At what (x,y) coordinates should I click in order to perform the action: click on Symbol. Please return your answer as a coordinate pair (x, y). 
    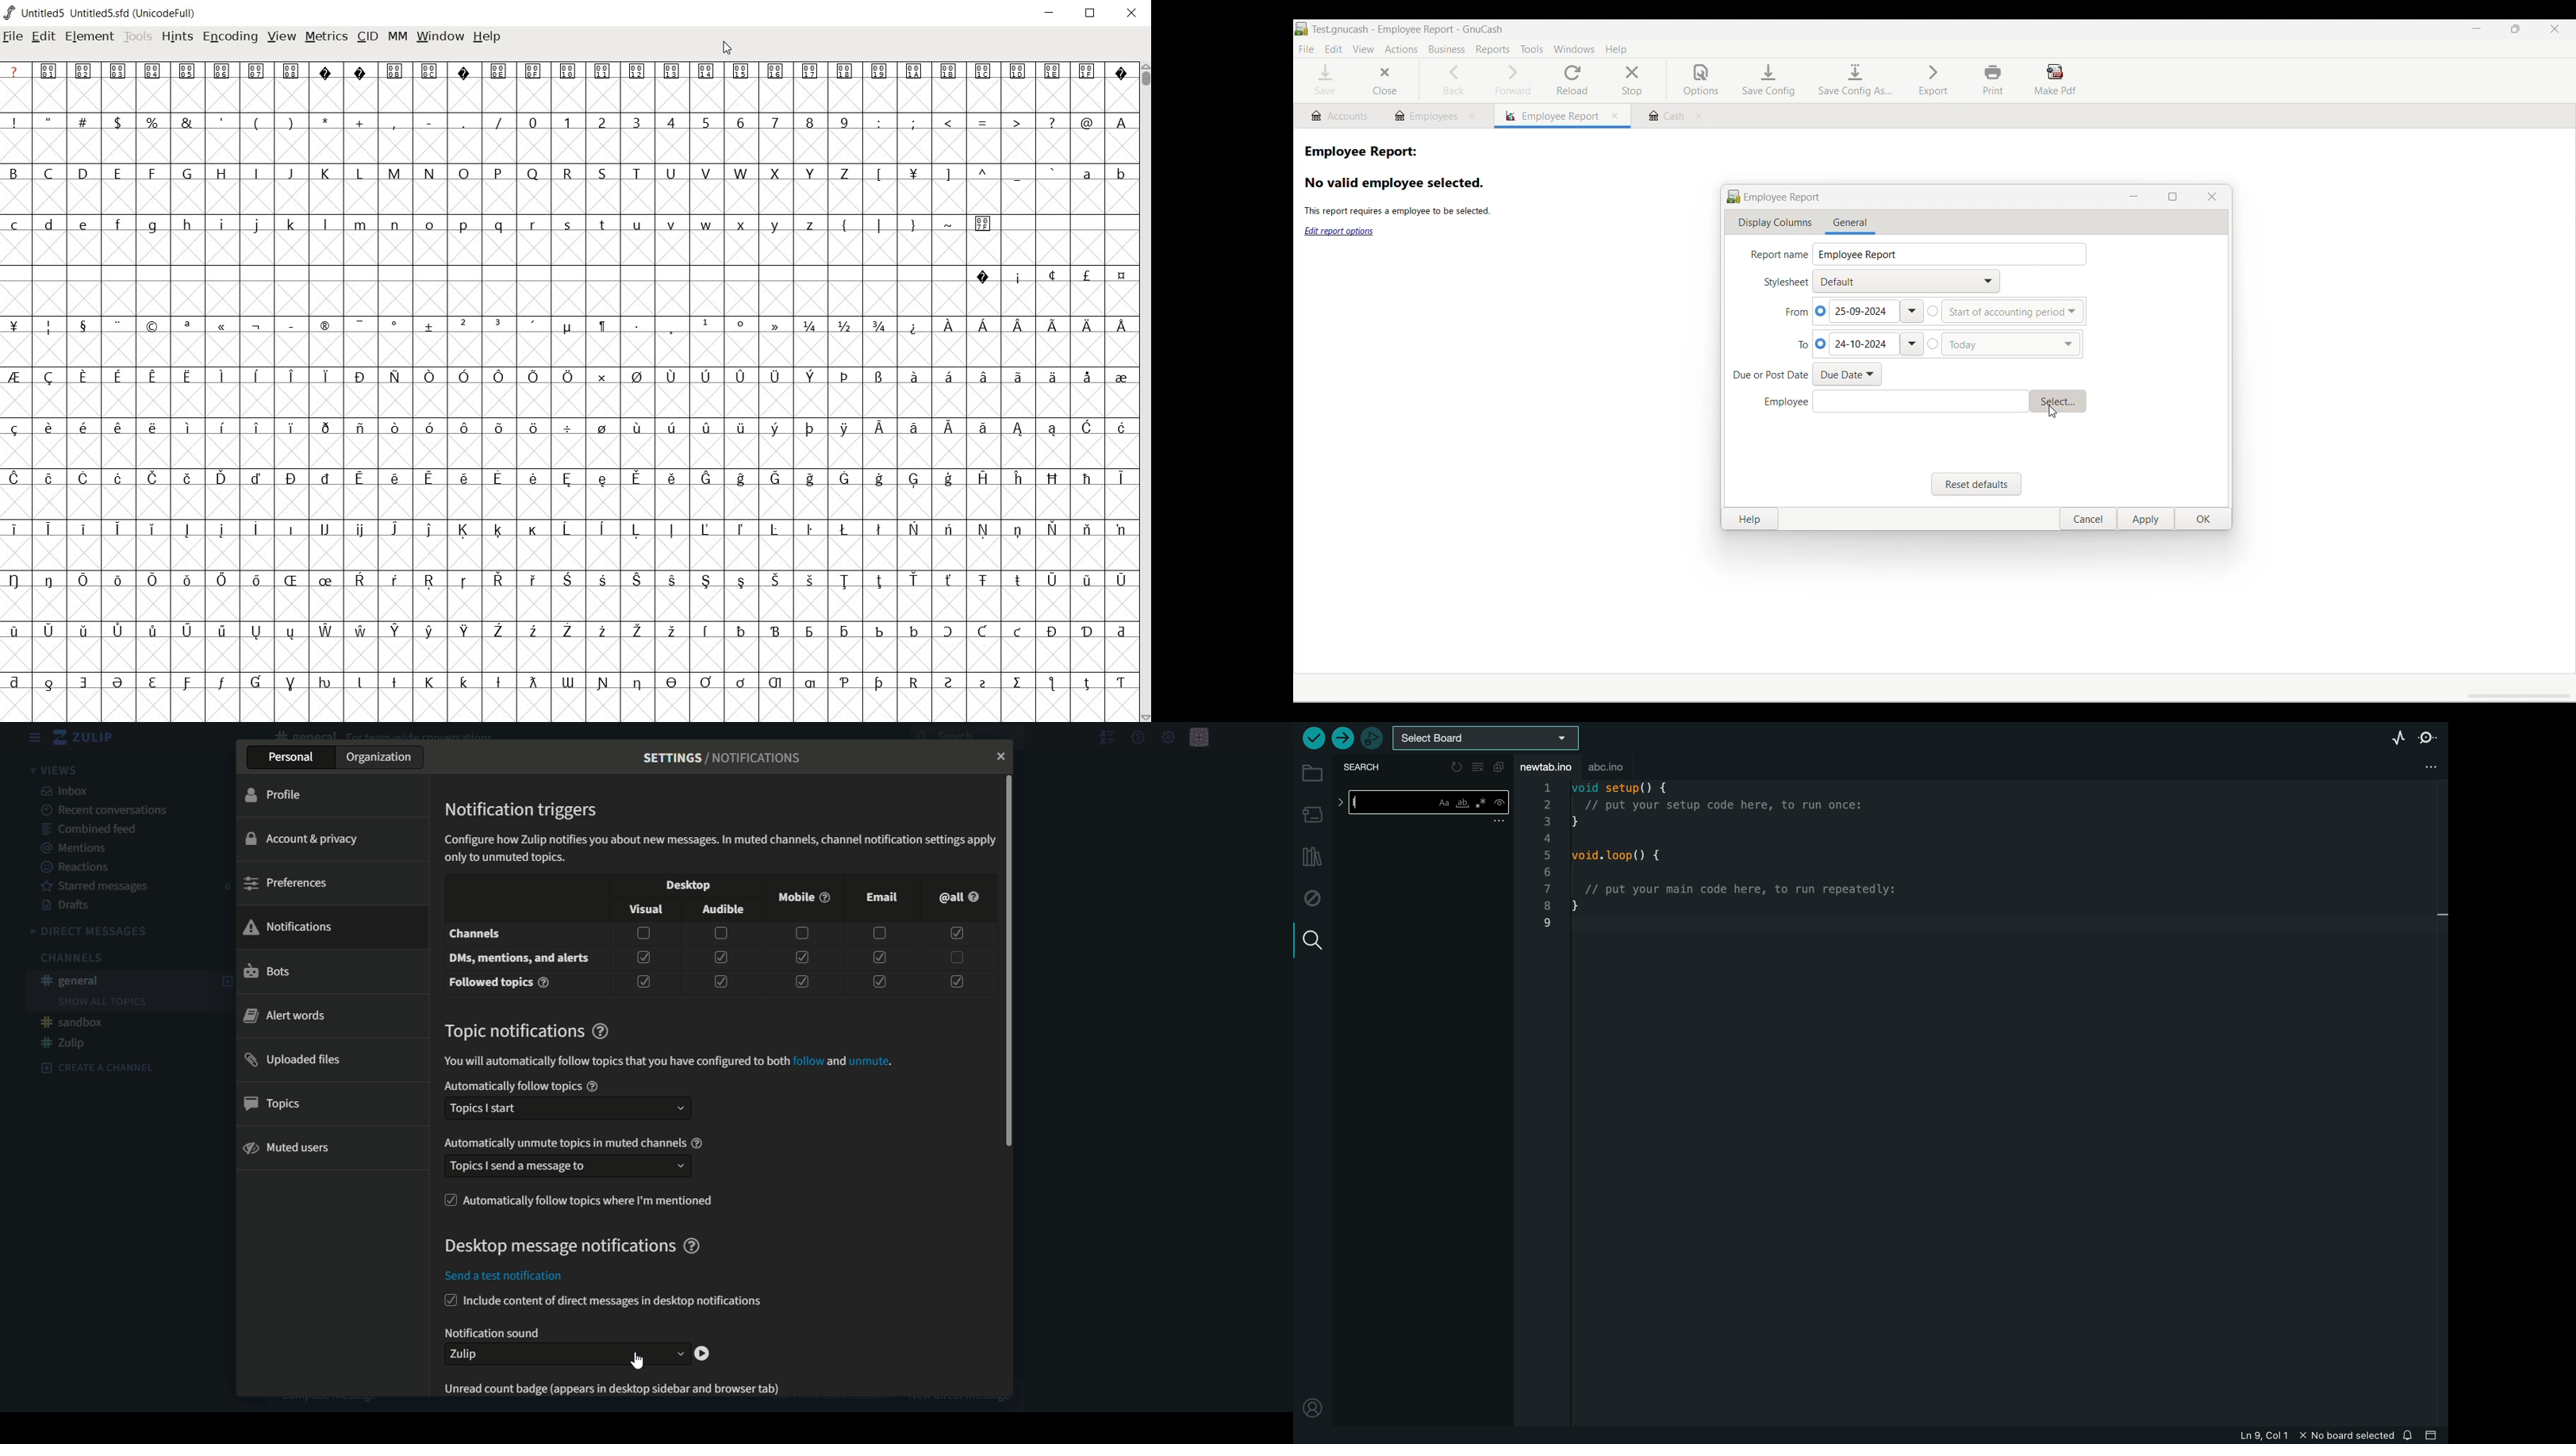
    Looking at the image, I should click on (567, 527).